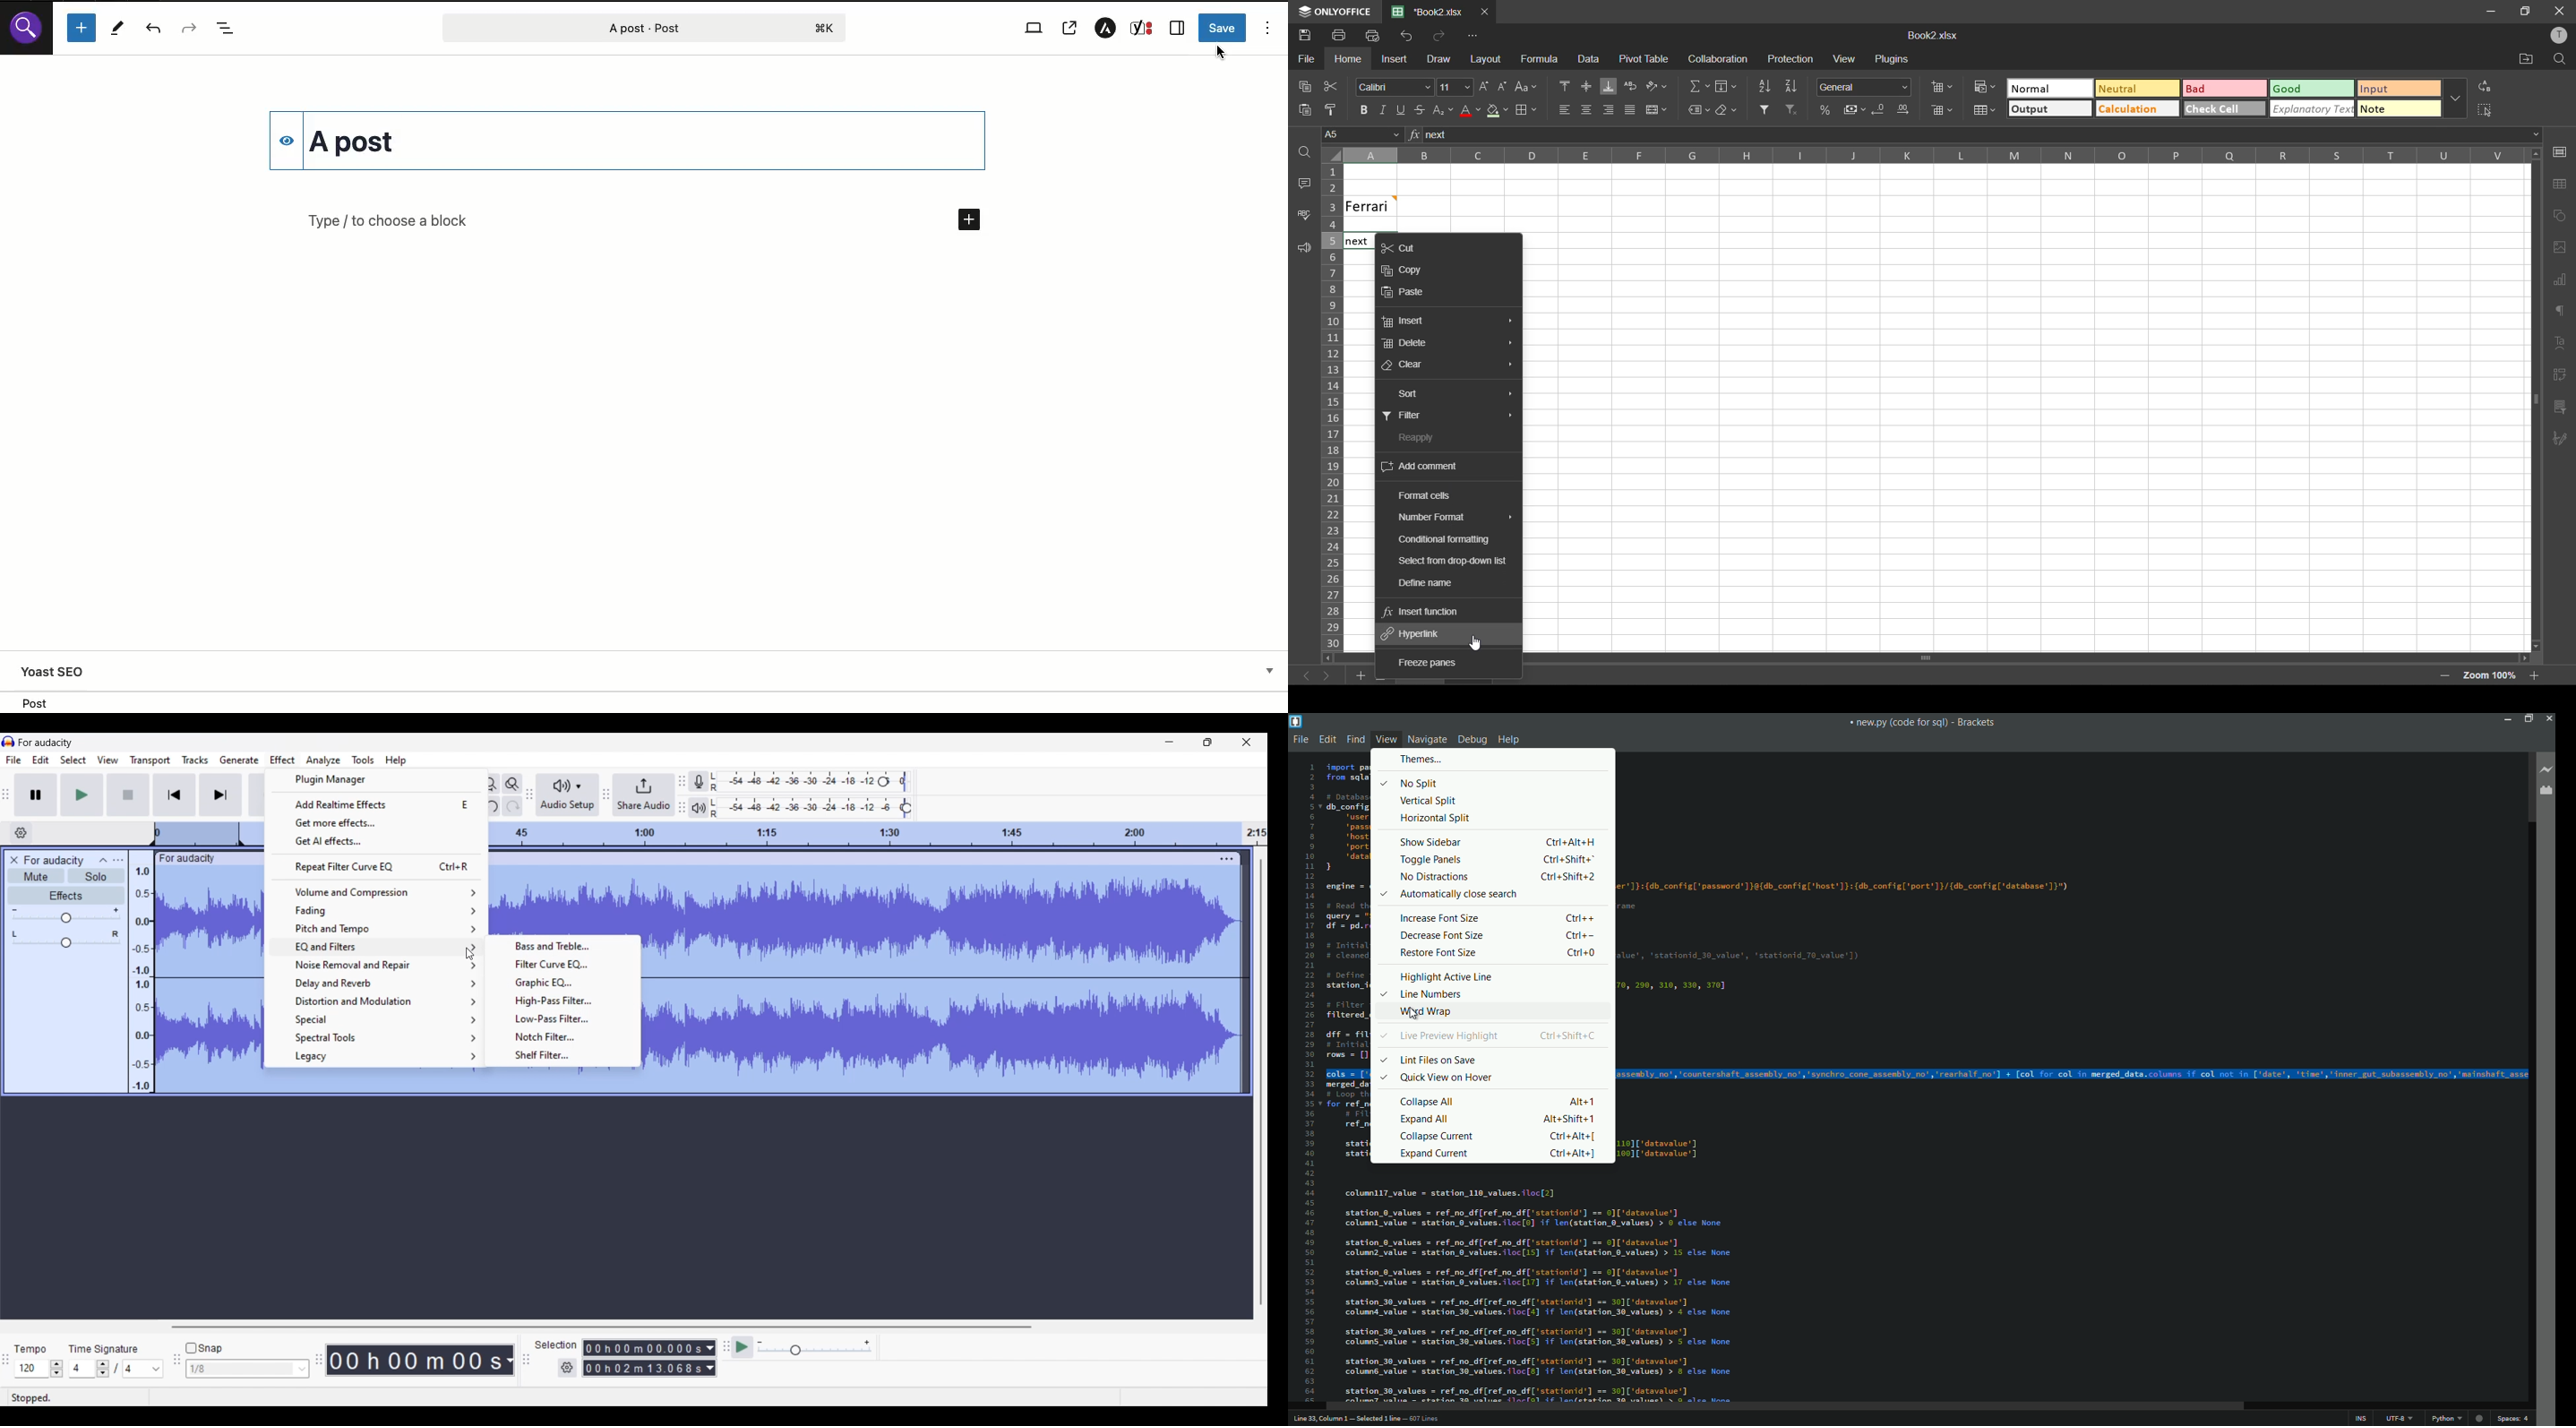 The height and width of the screenshot is (1428, 2576). What do you see at coordinates (490, 784) in the screenshot?
I see `Fit project to width` at bounding box center [490, 784].